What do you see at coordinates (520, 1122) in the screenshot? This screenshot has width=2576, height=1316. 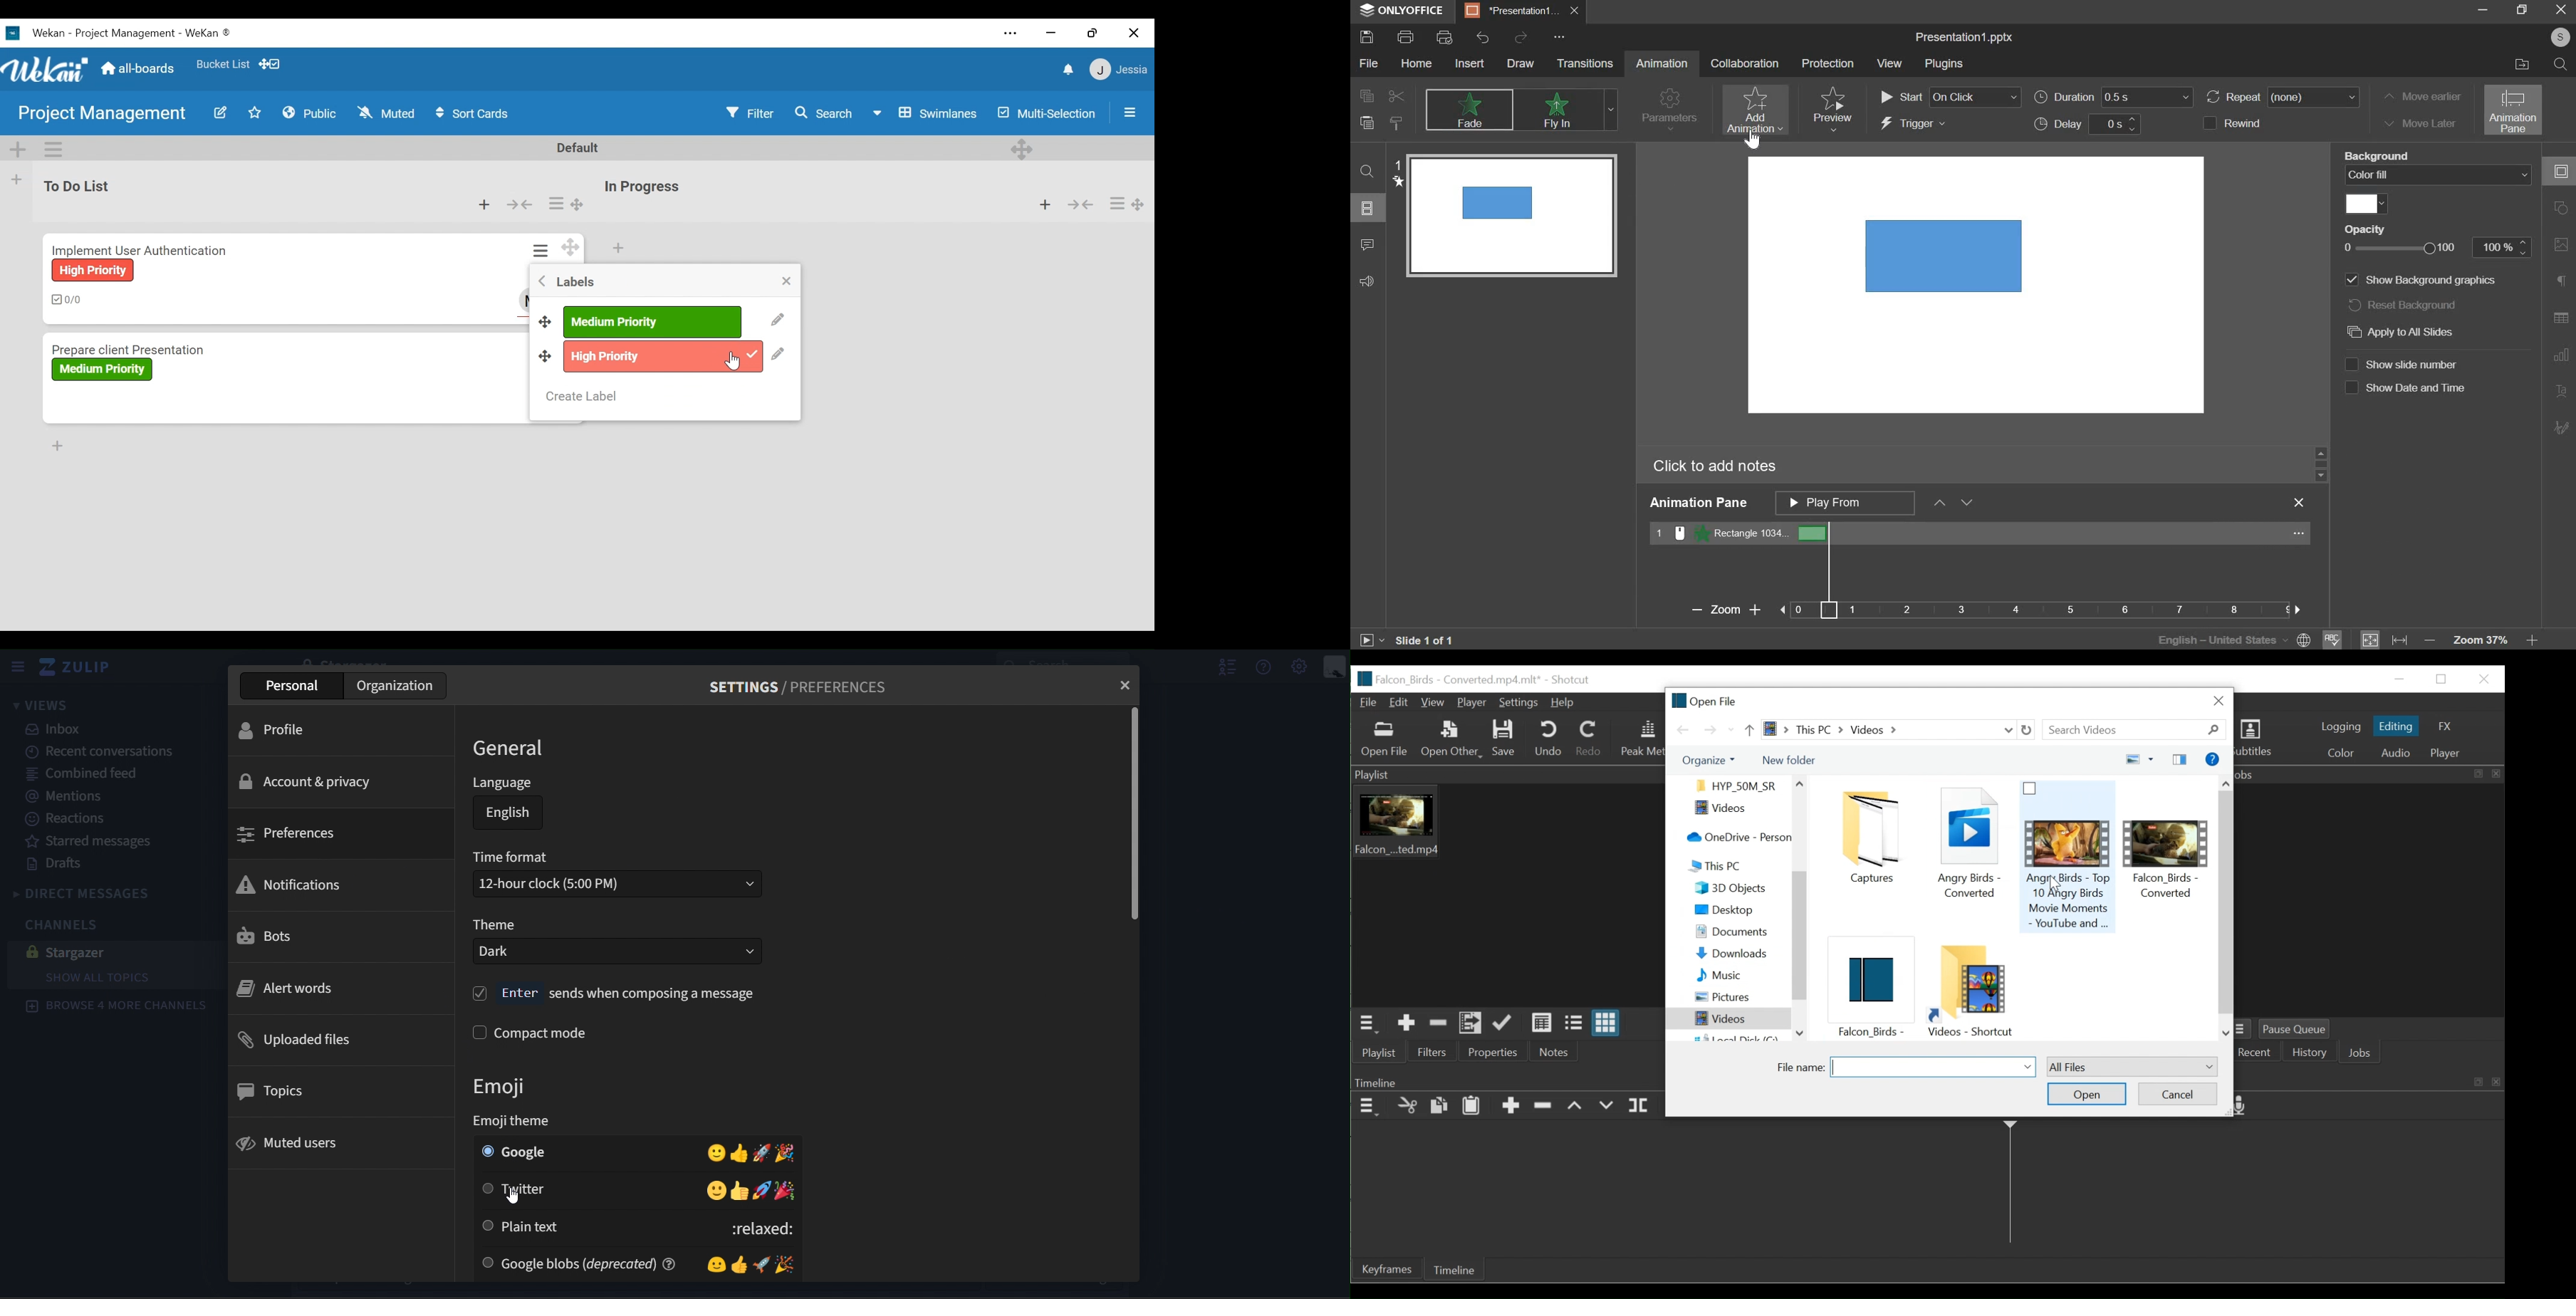 I see `emoji theme` at bounding box center [520, 1122].